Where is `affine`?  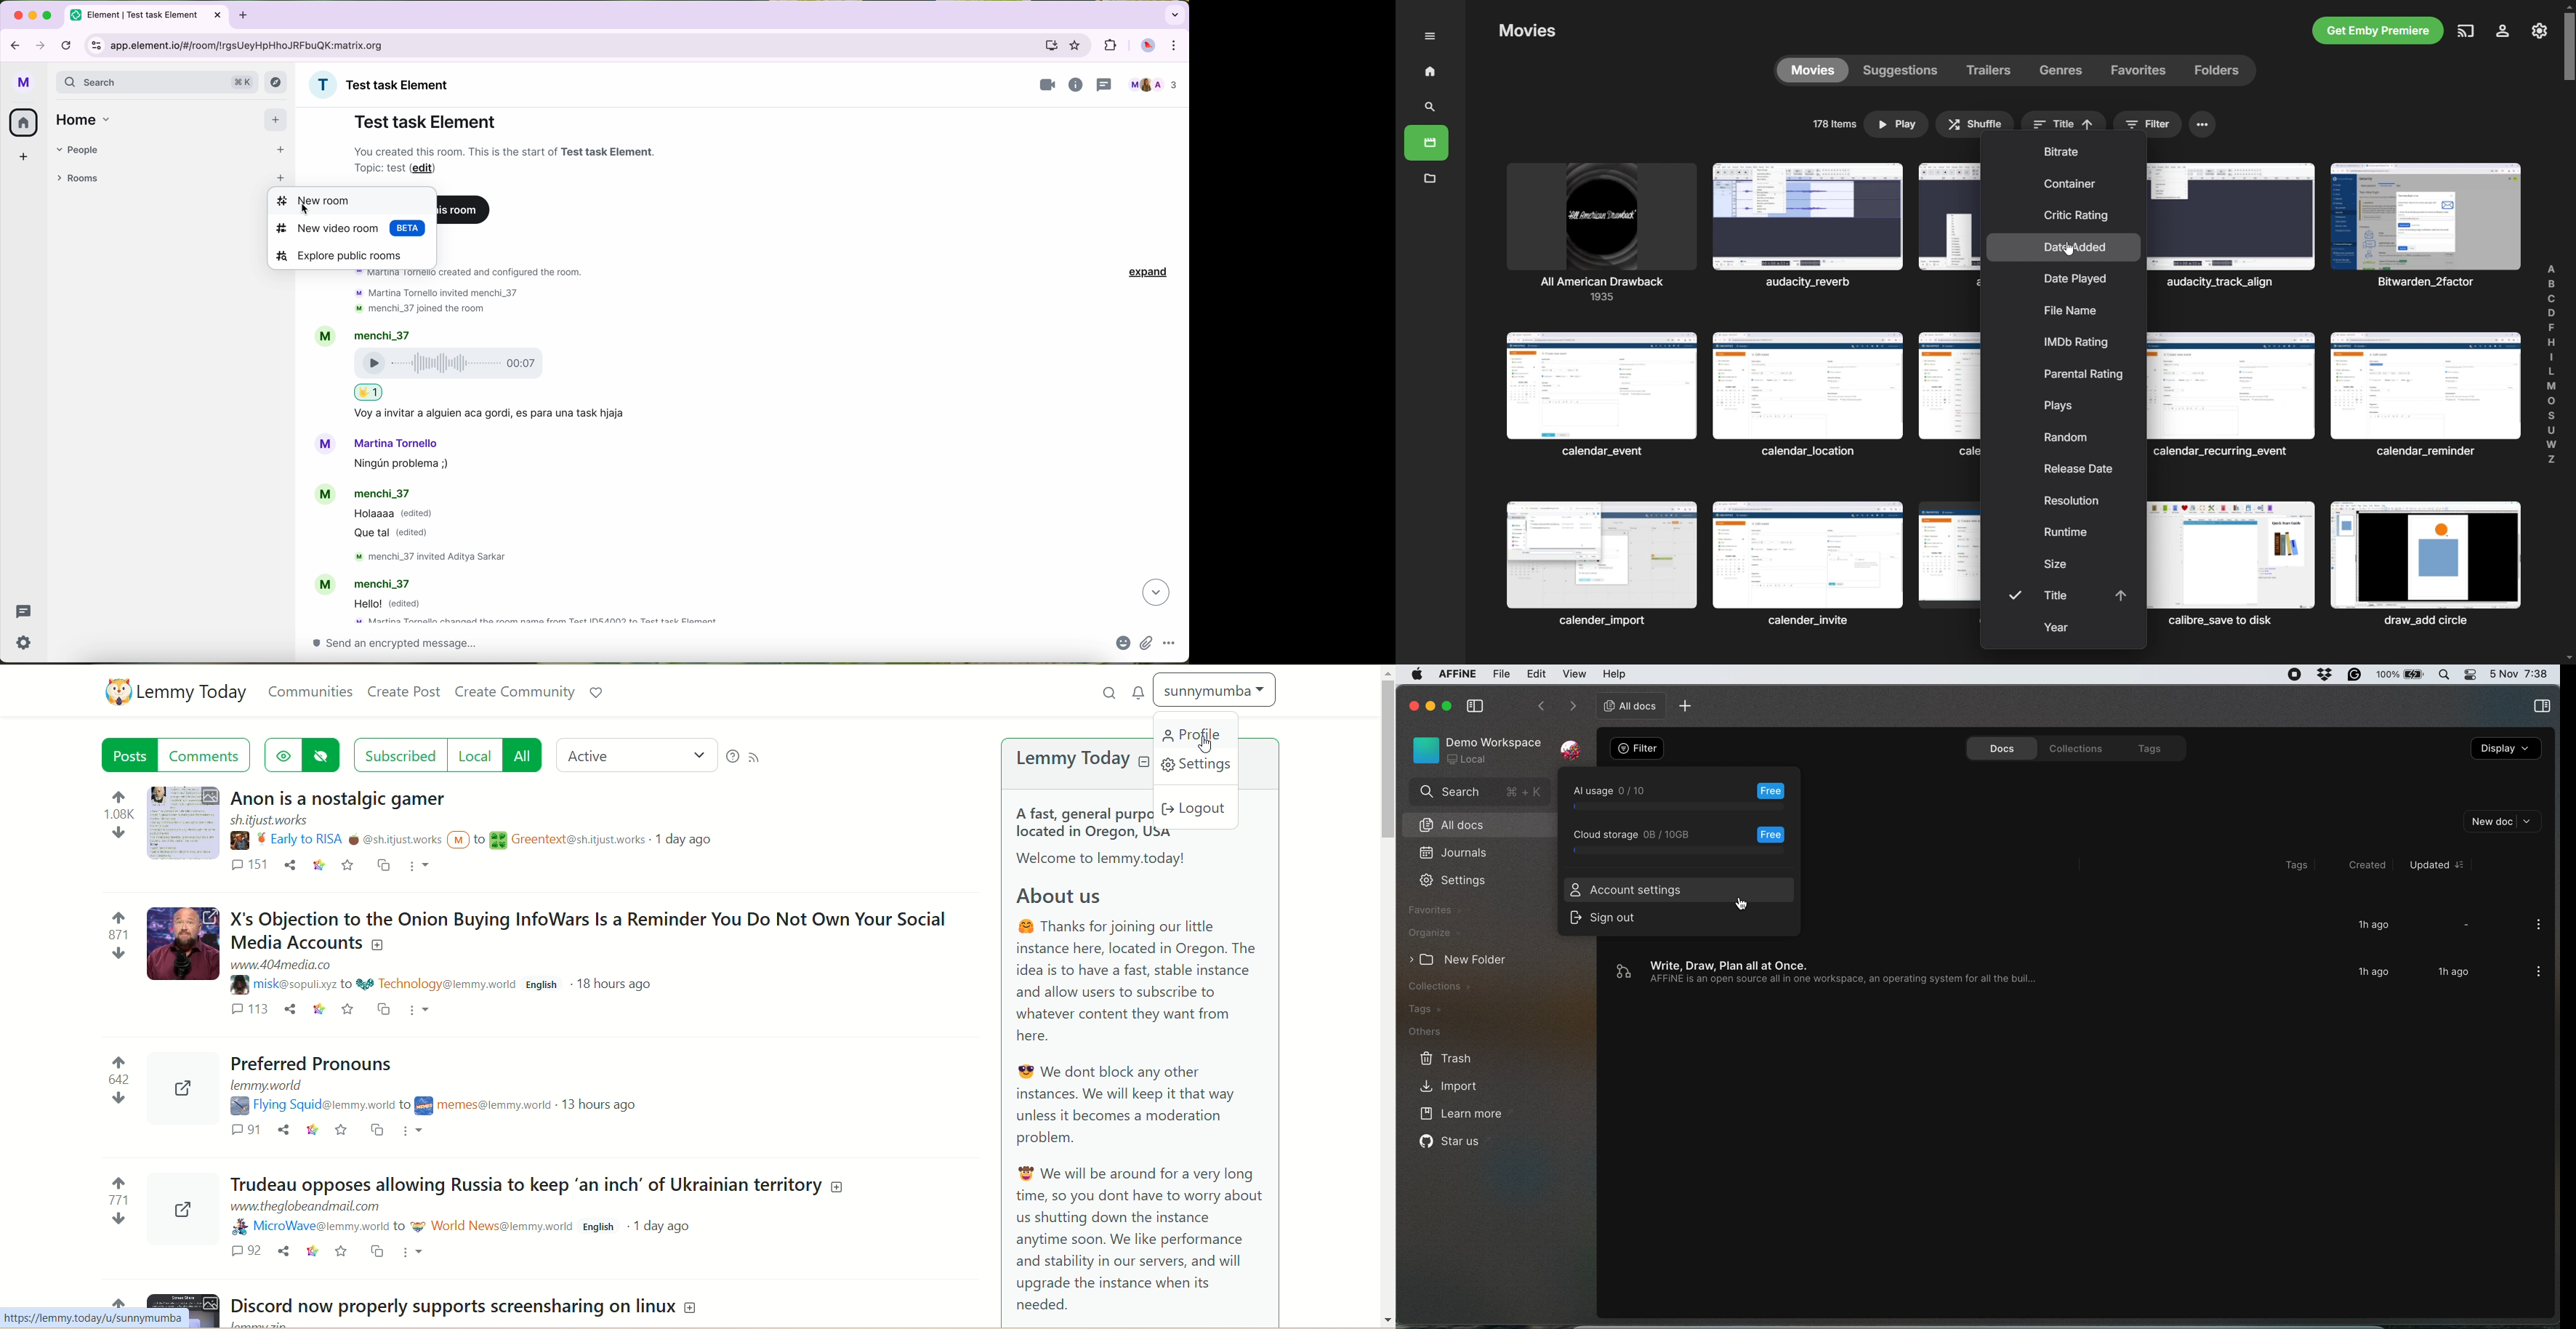
affine is located at coordinates (1456, 675).